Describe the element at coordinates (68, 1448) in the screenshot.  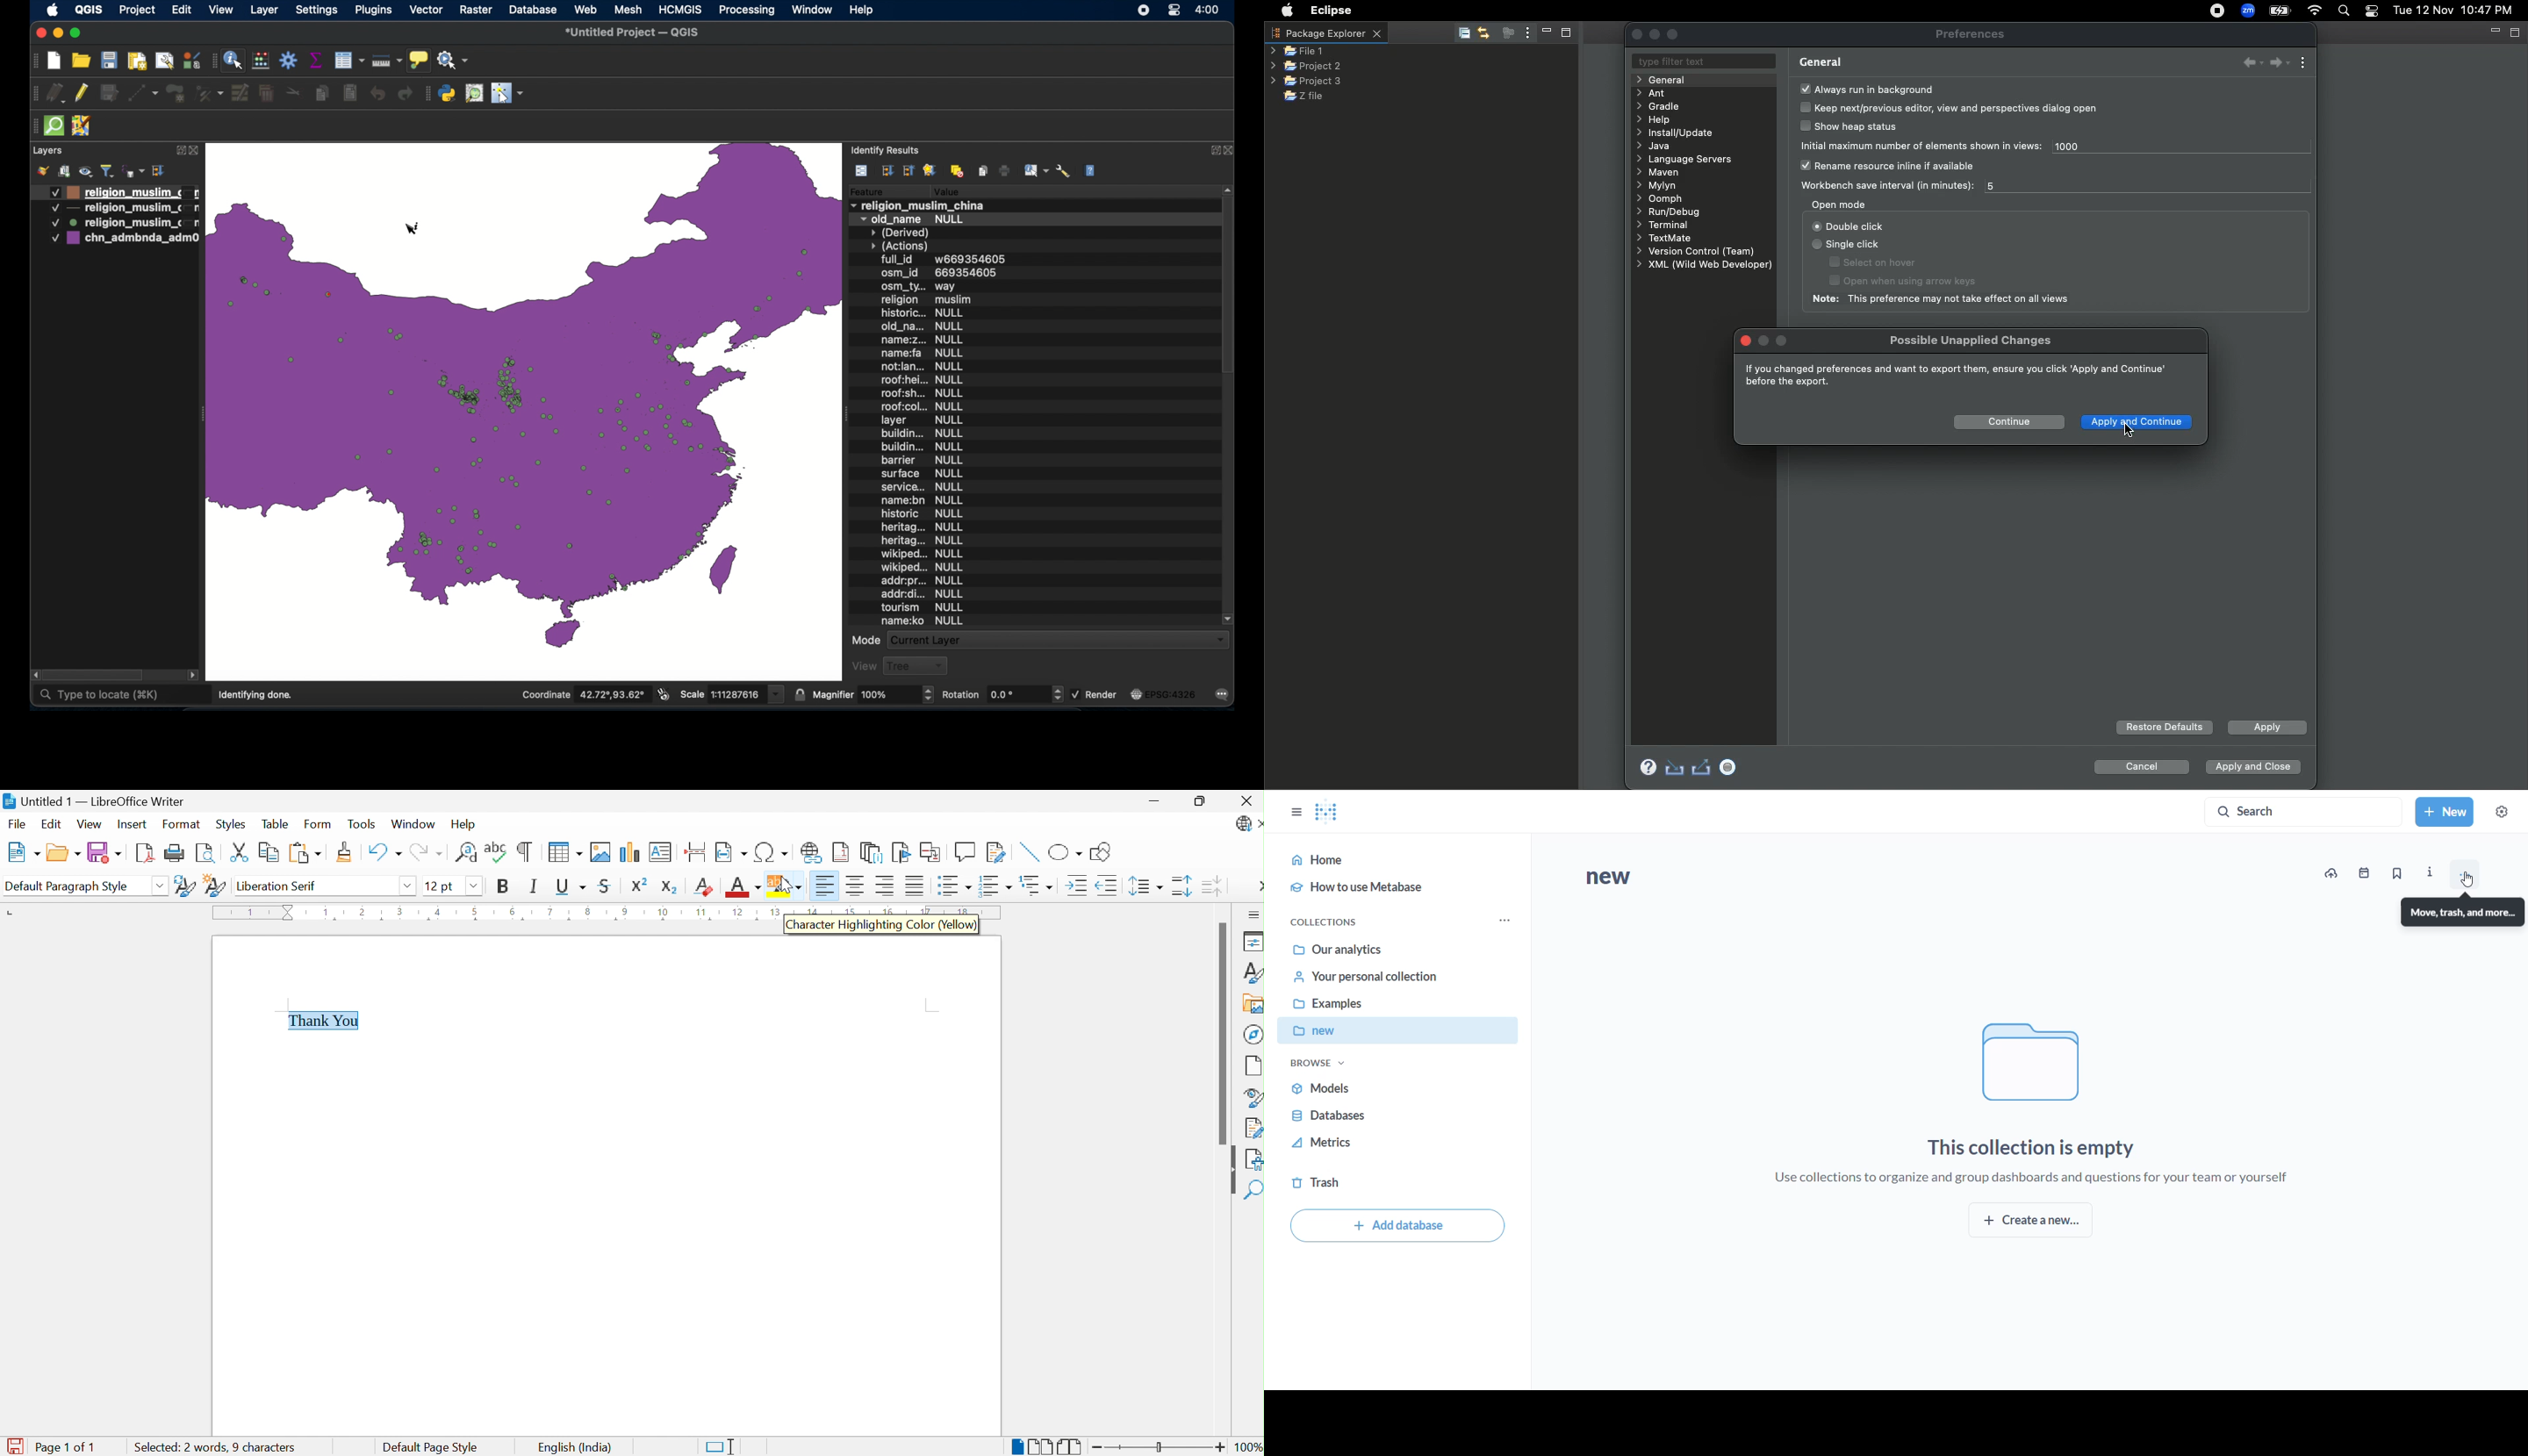
I see `Page 1 of 1` at that location.